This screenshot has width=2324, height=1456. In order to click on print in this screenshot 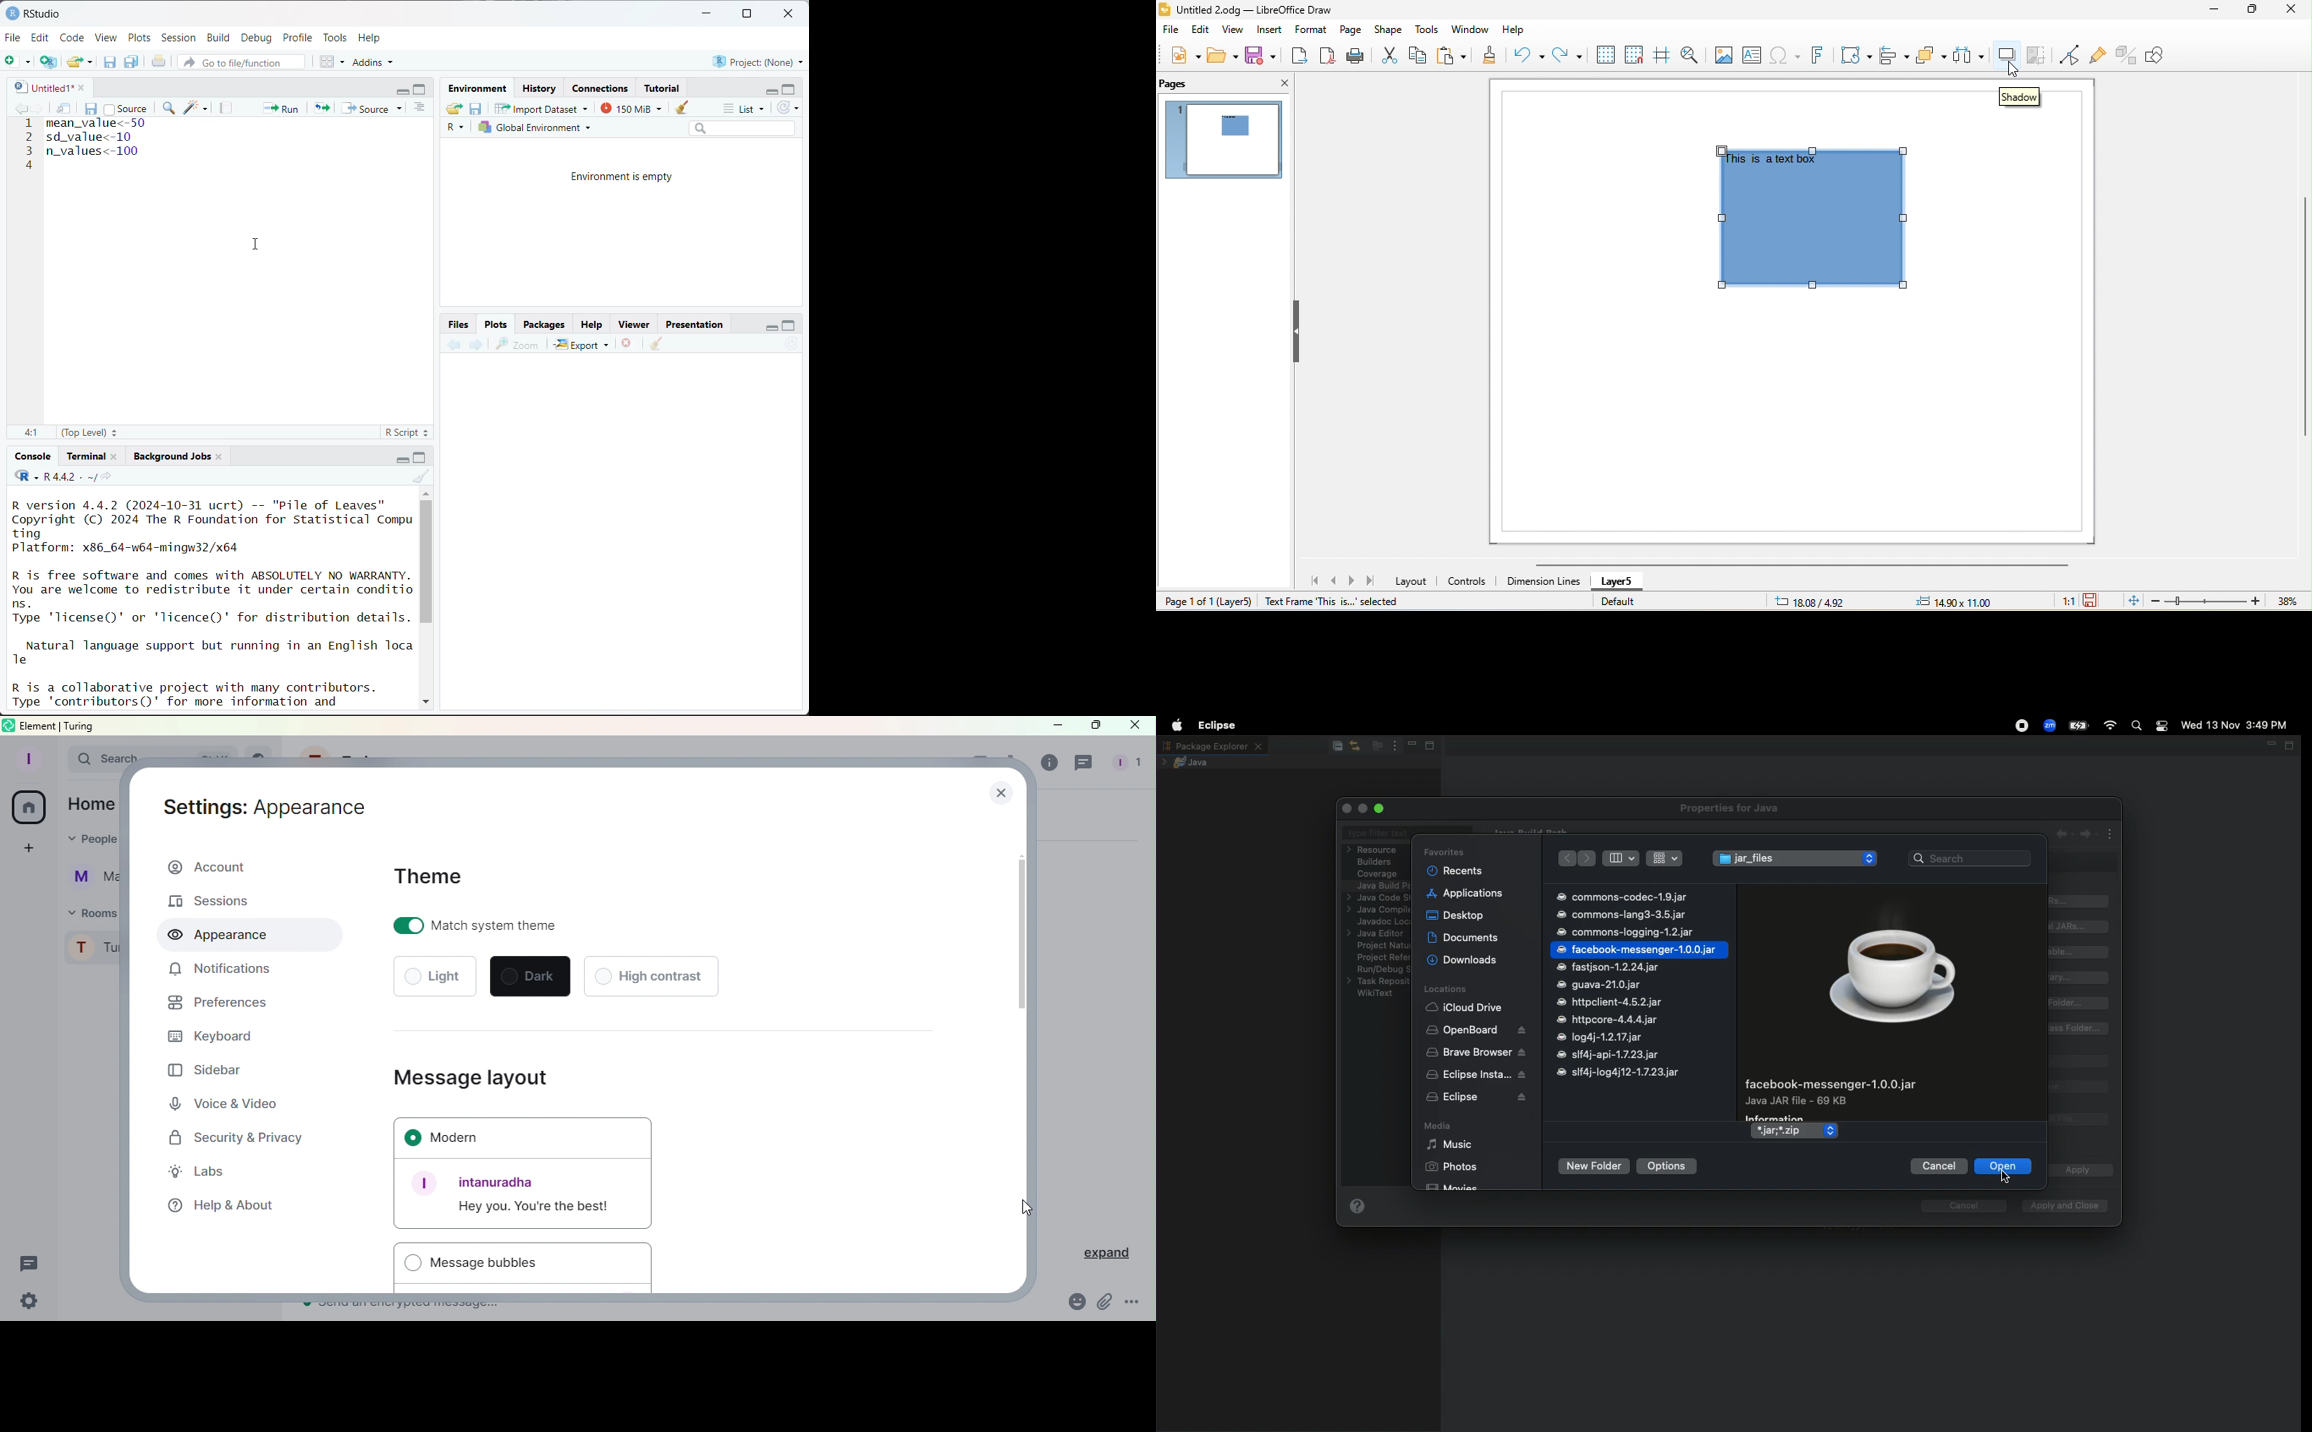, I will do `click(1355, 57)`.